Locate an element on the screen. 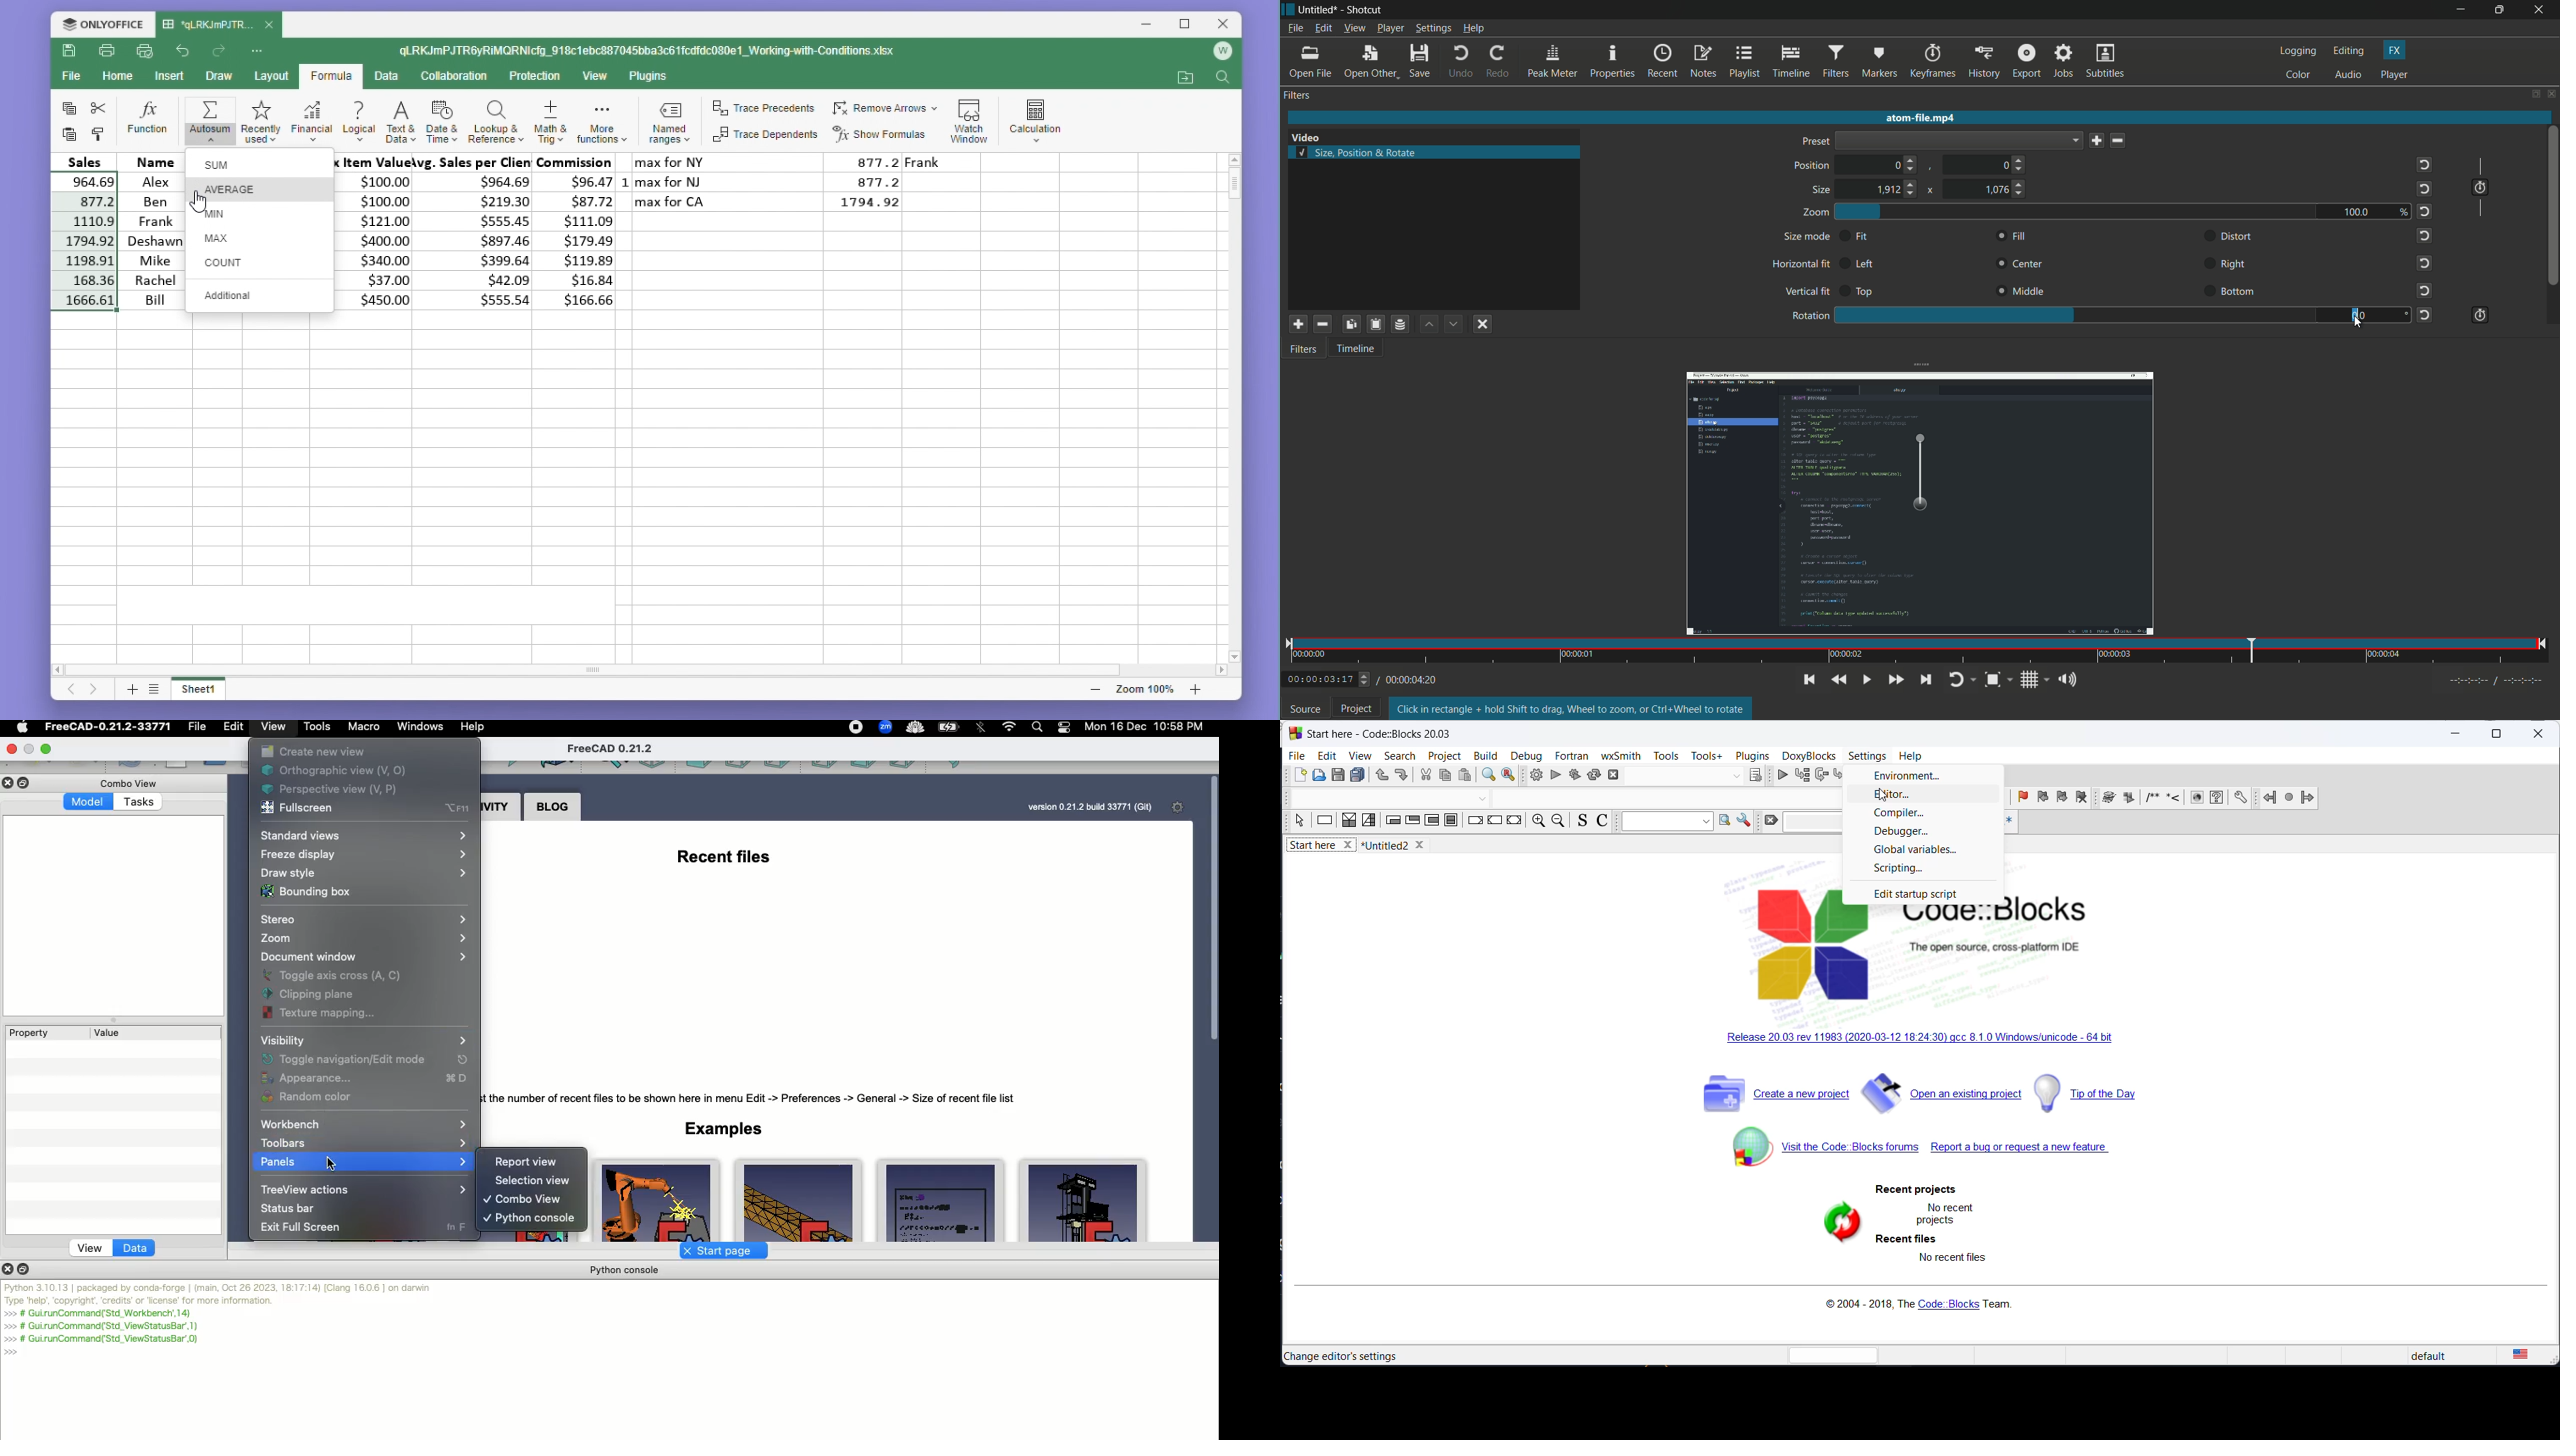 This screenshot has height=1456, width=2576. Toggle navigation mode is located at coordinates (363, 1061).